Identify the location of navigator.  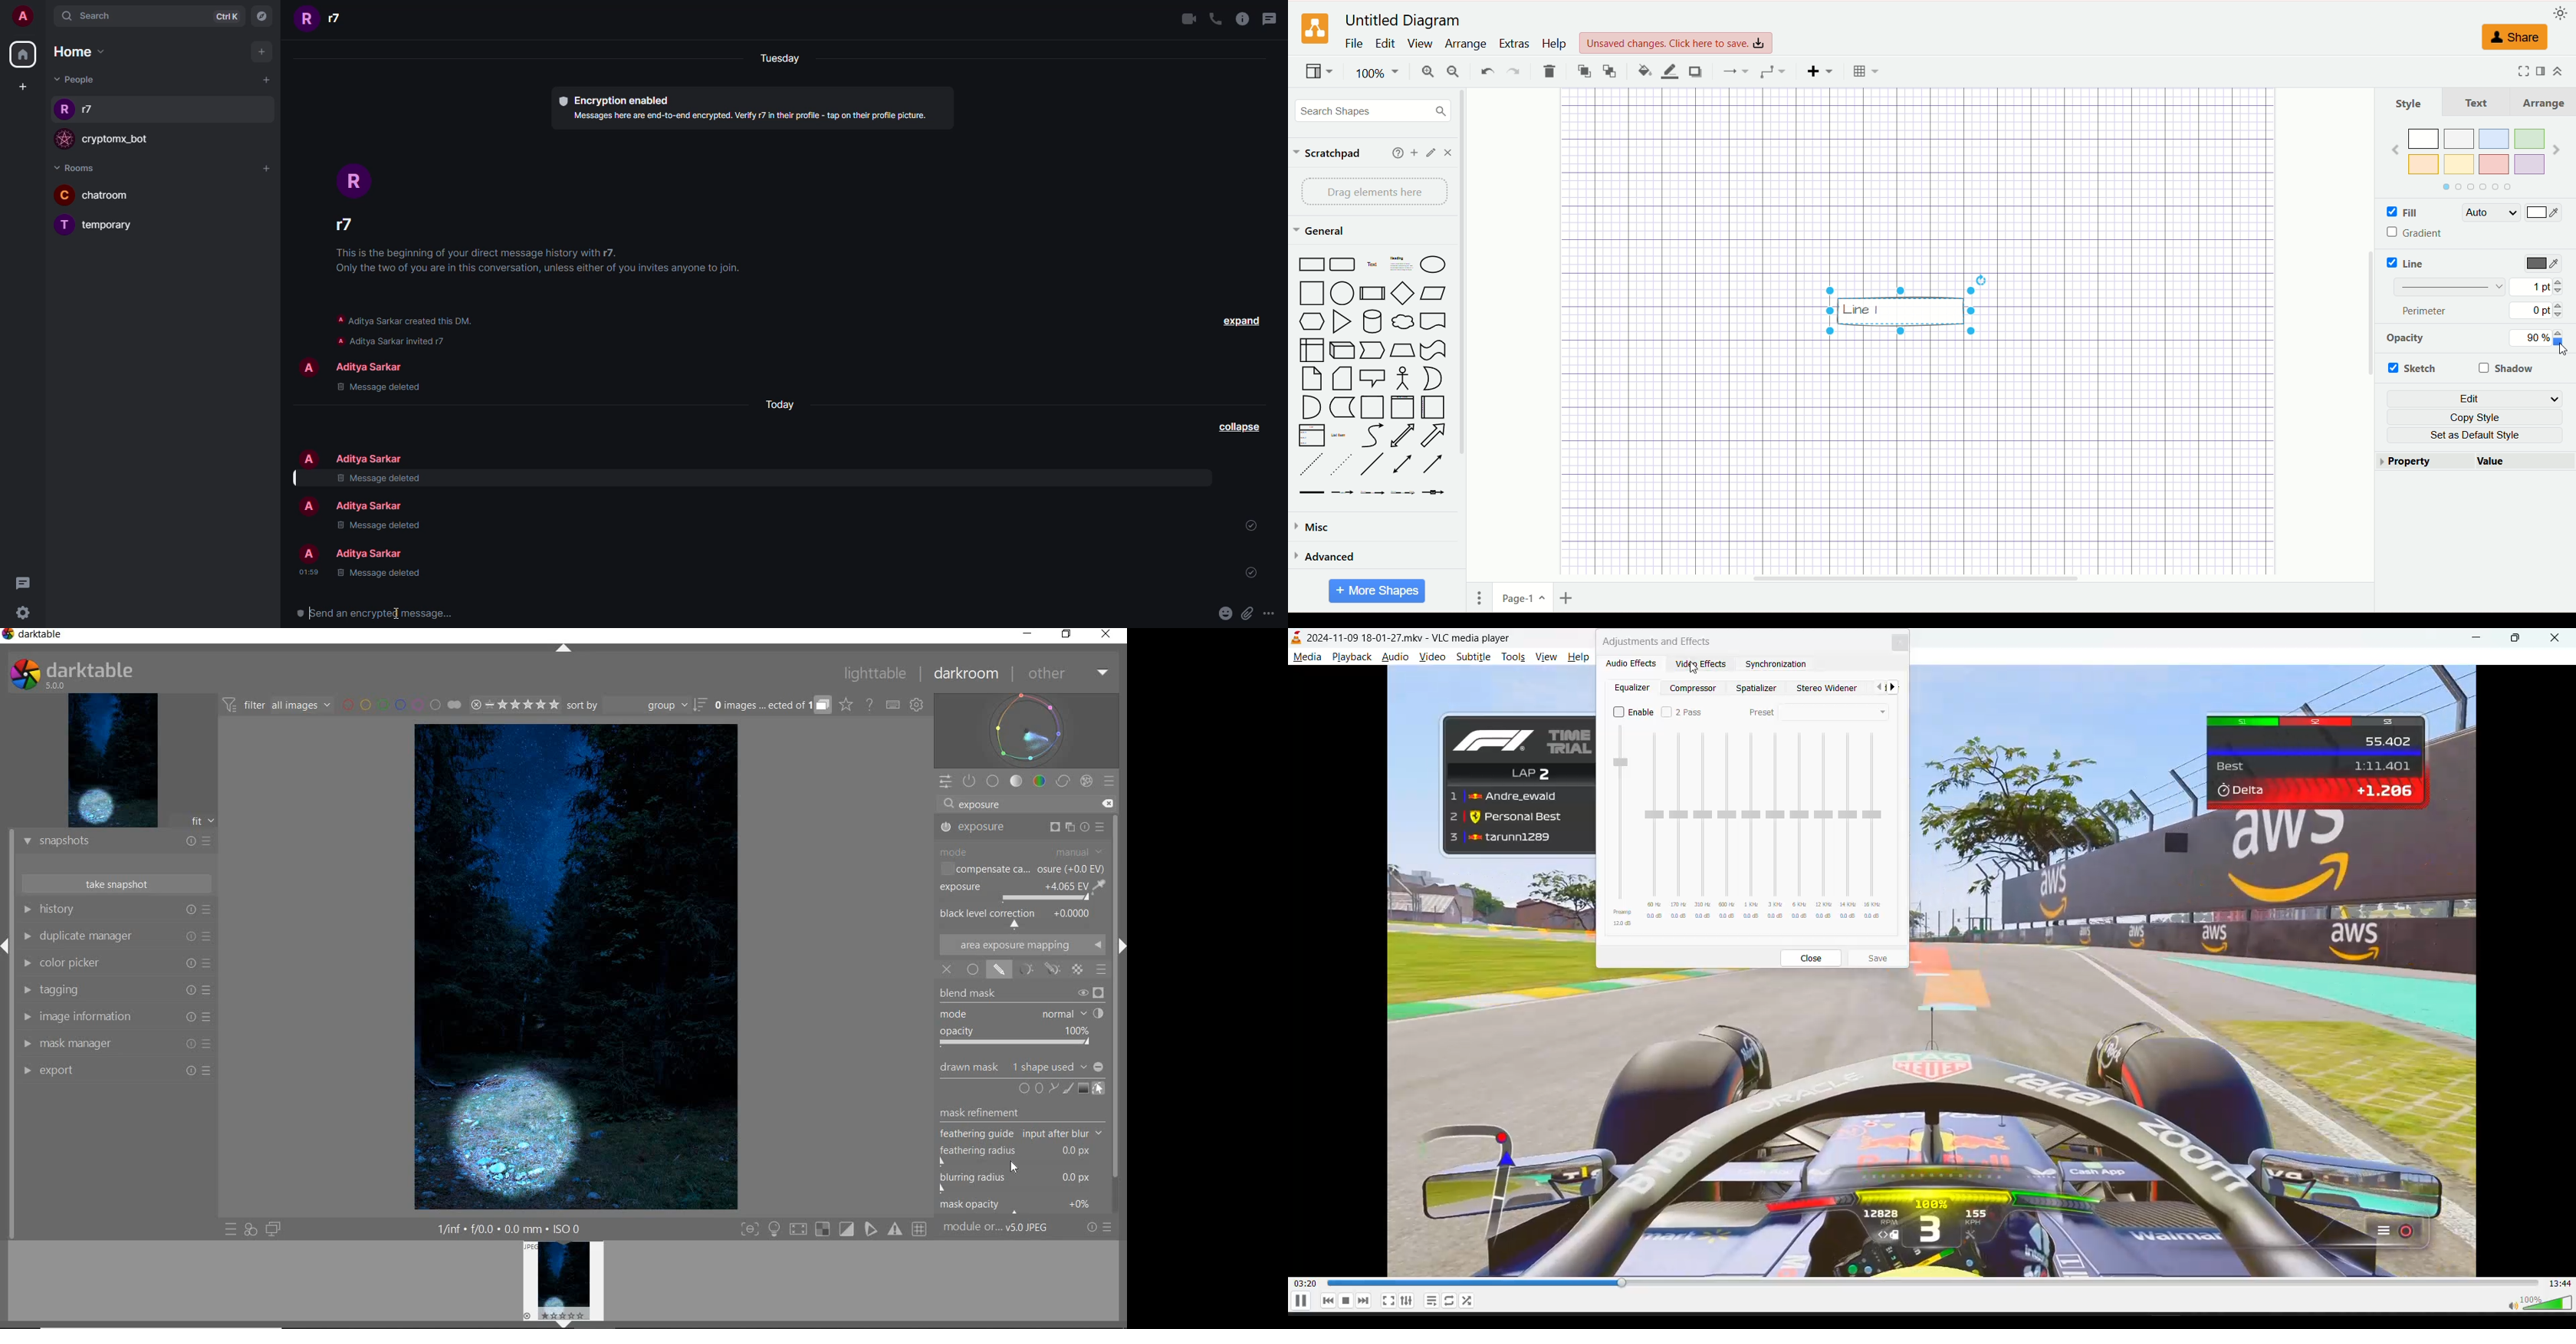
(264, 16).